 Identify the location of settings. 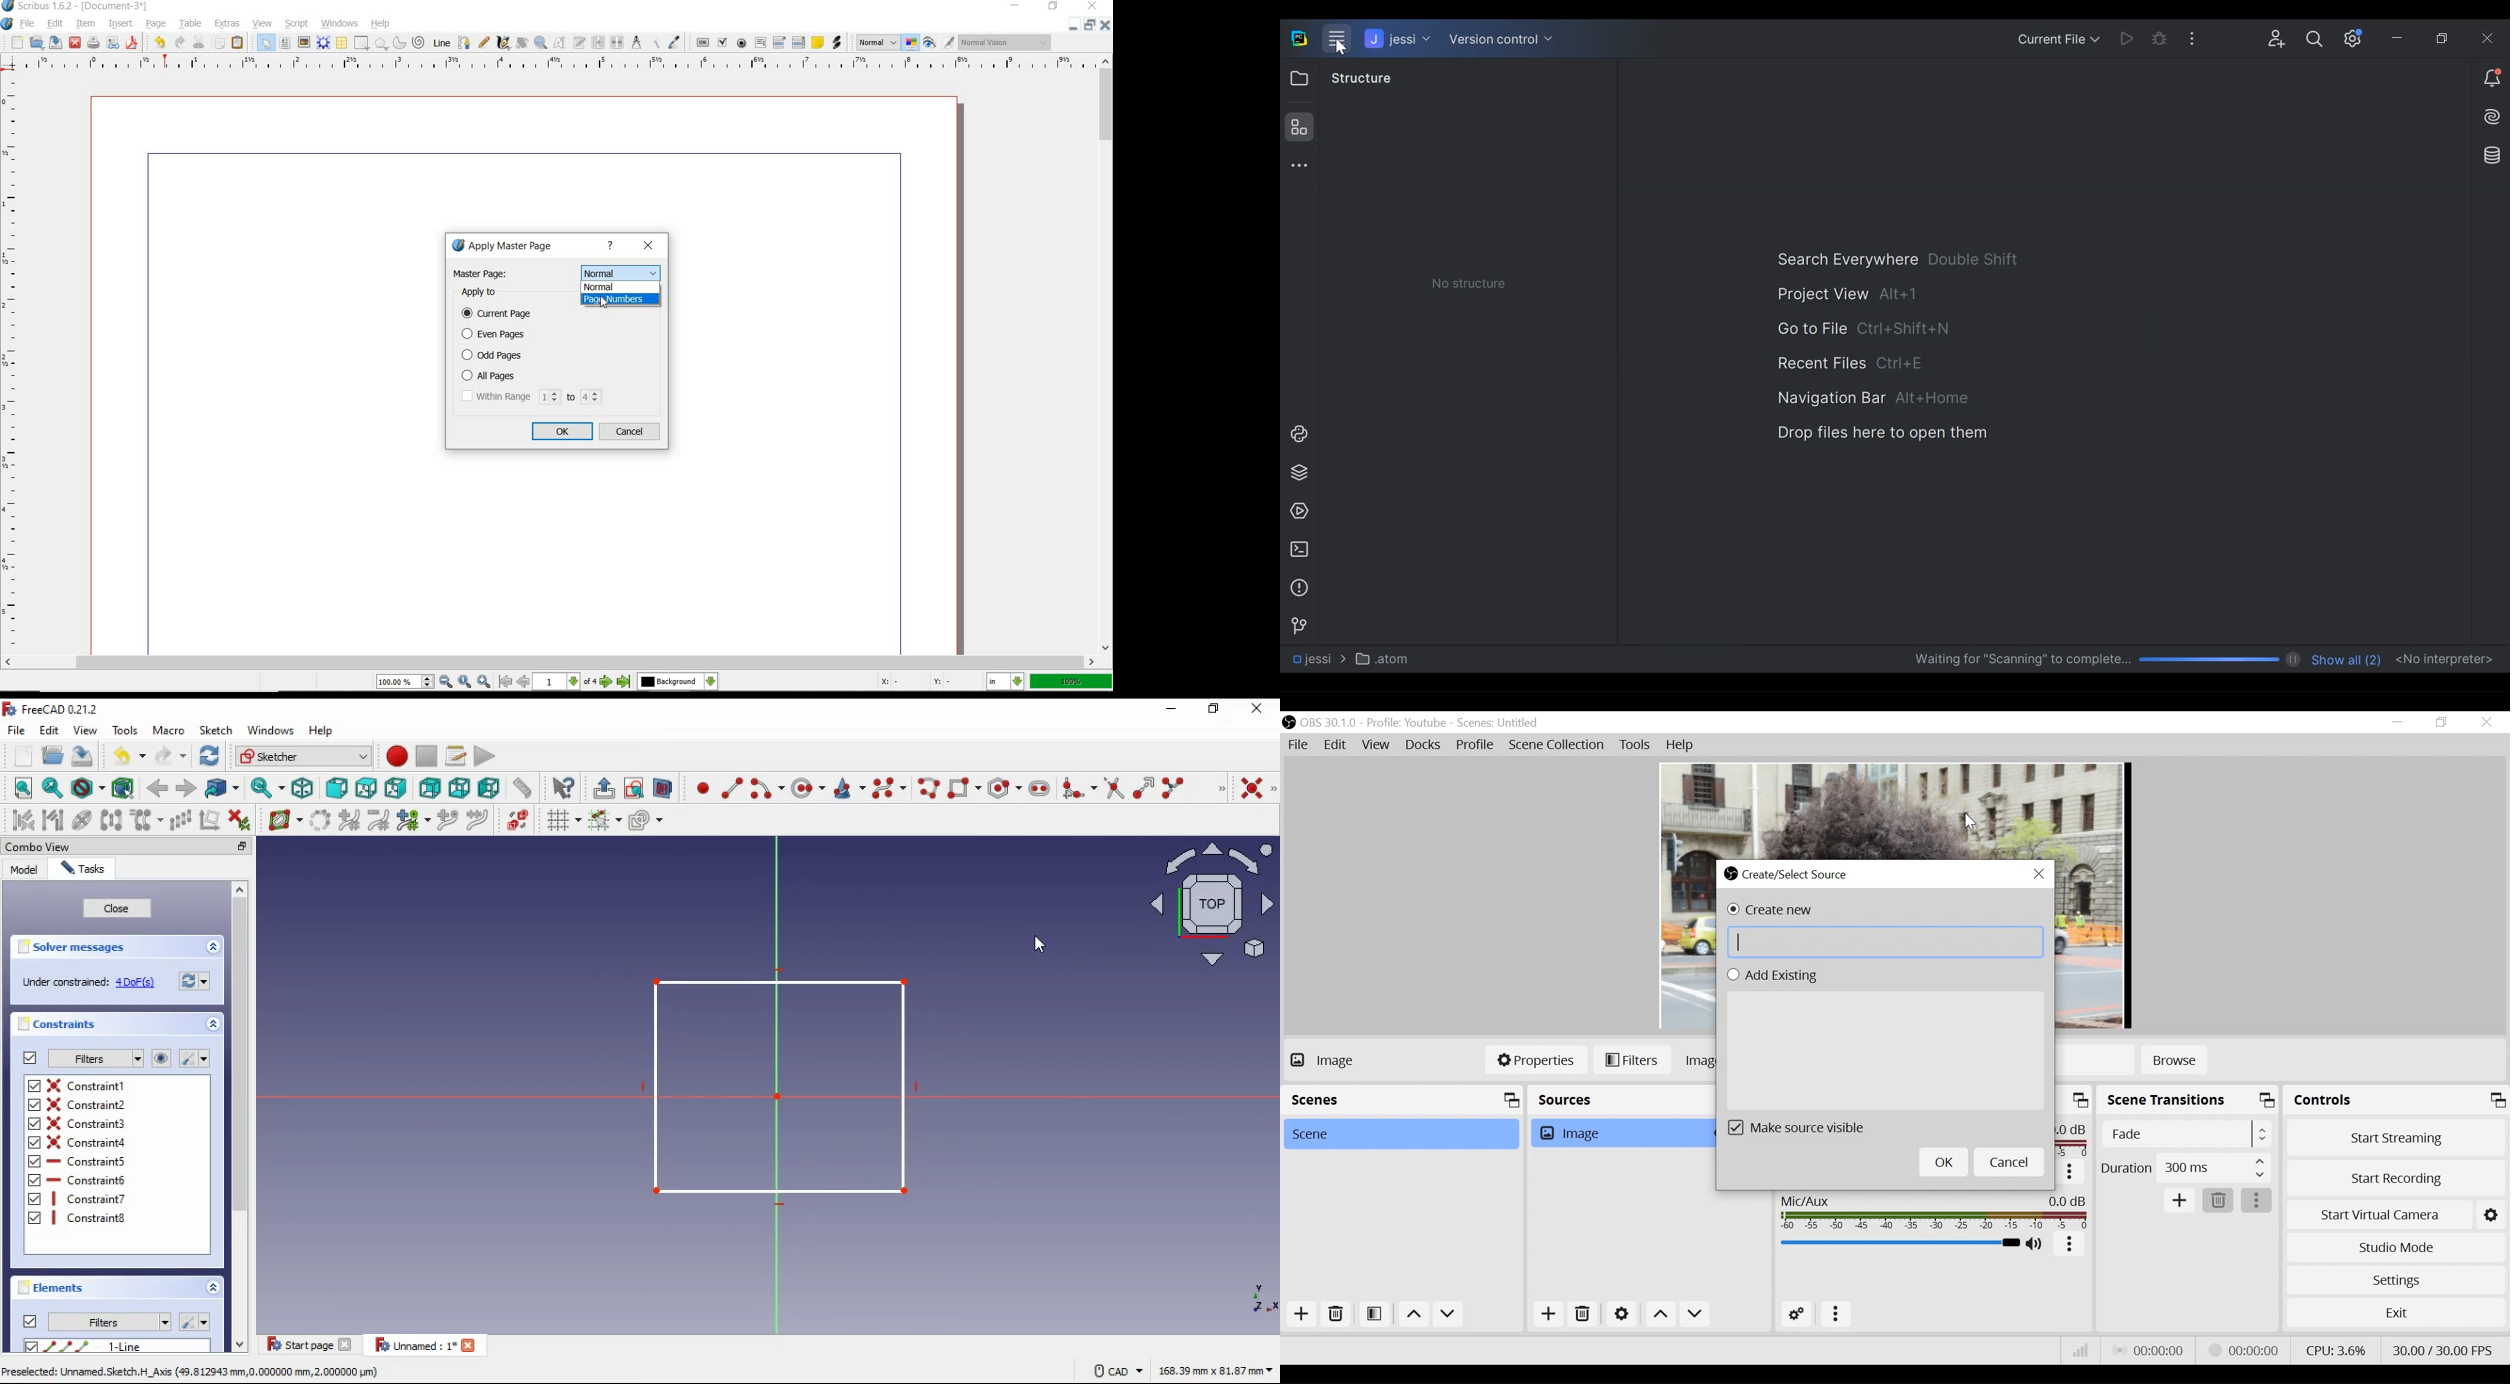
(194, 1058).